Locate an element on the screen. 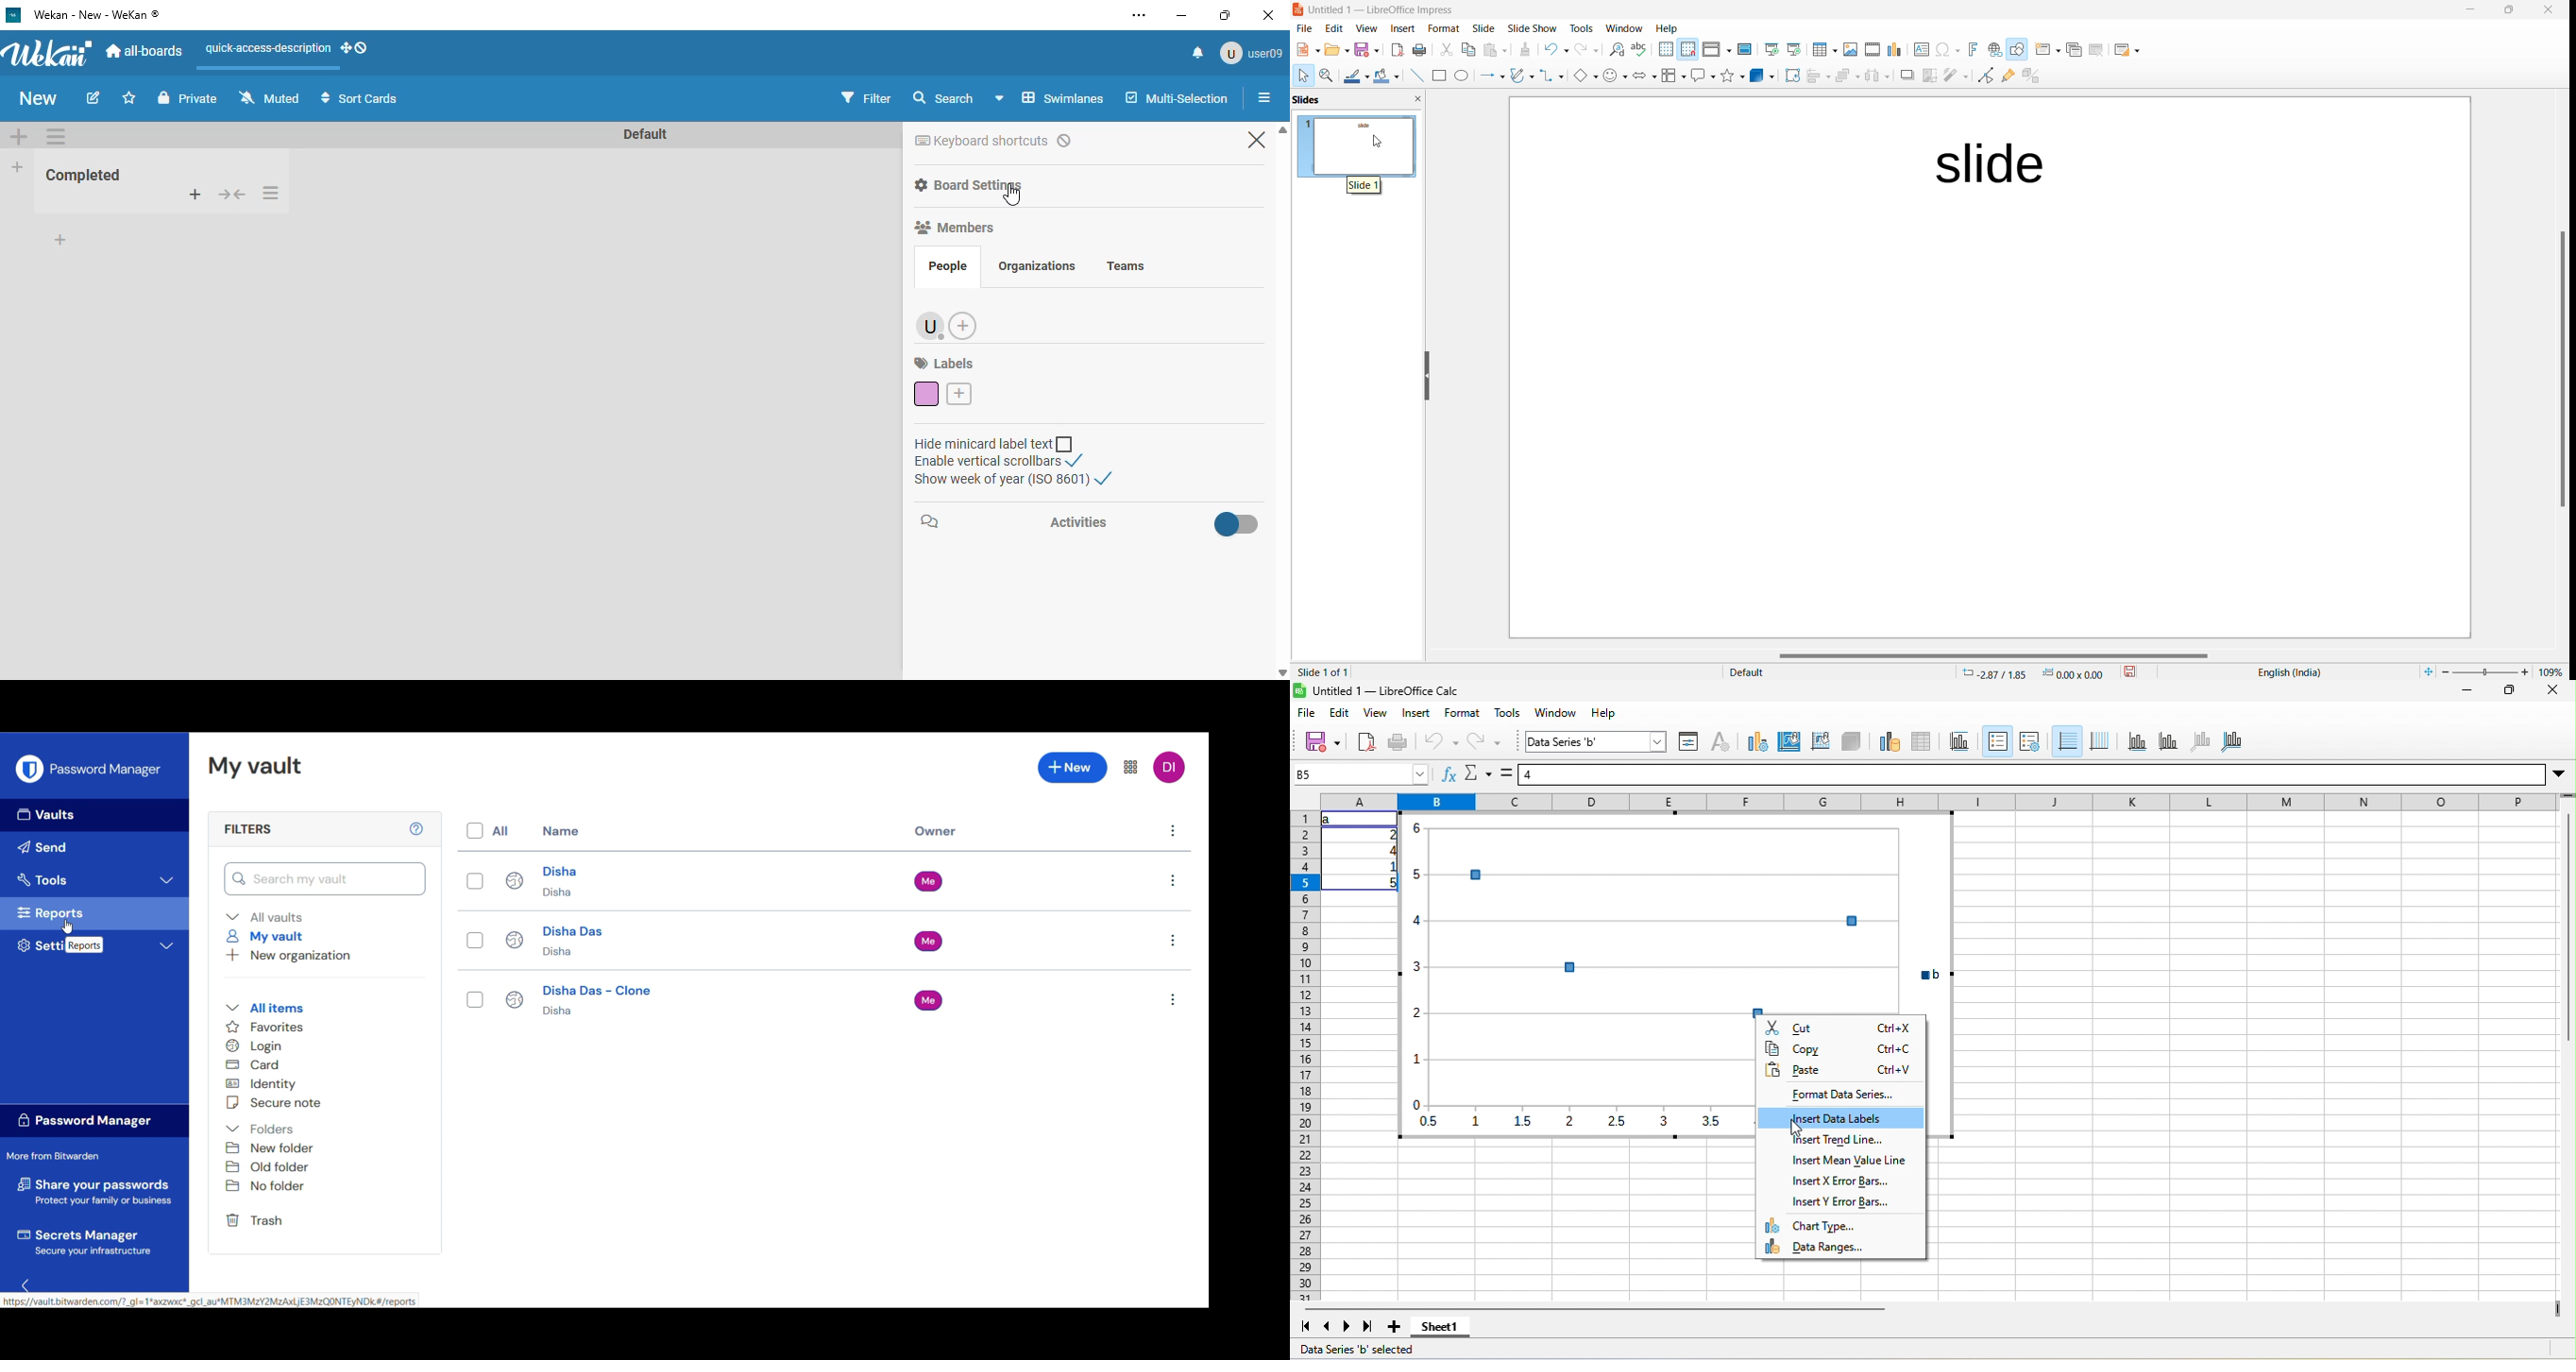 The width and height of the screenshot is (2576, 1372). crop image is located at coordinates (1928, 76).